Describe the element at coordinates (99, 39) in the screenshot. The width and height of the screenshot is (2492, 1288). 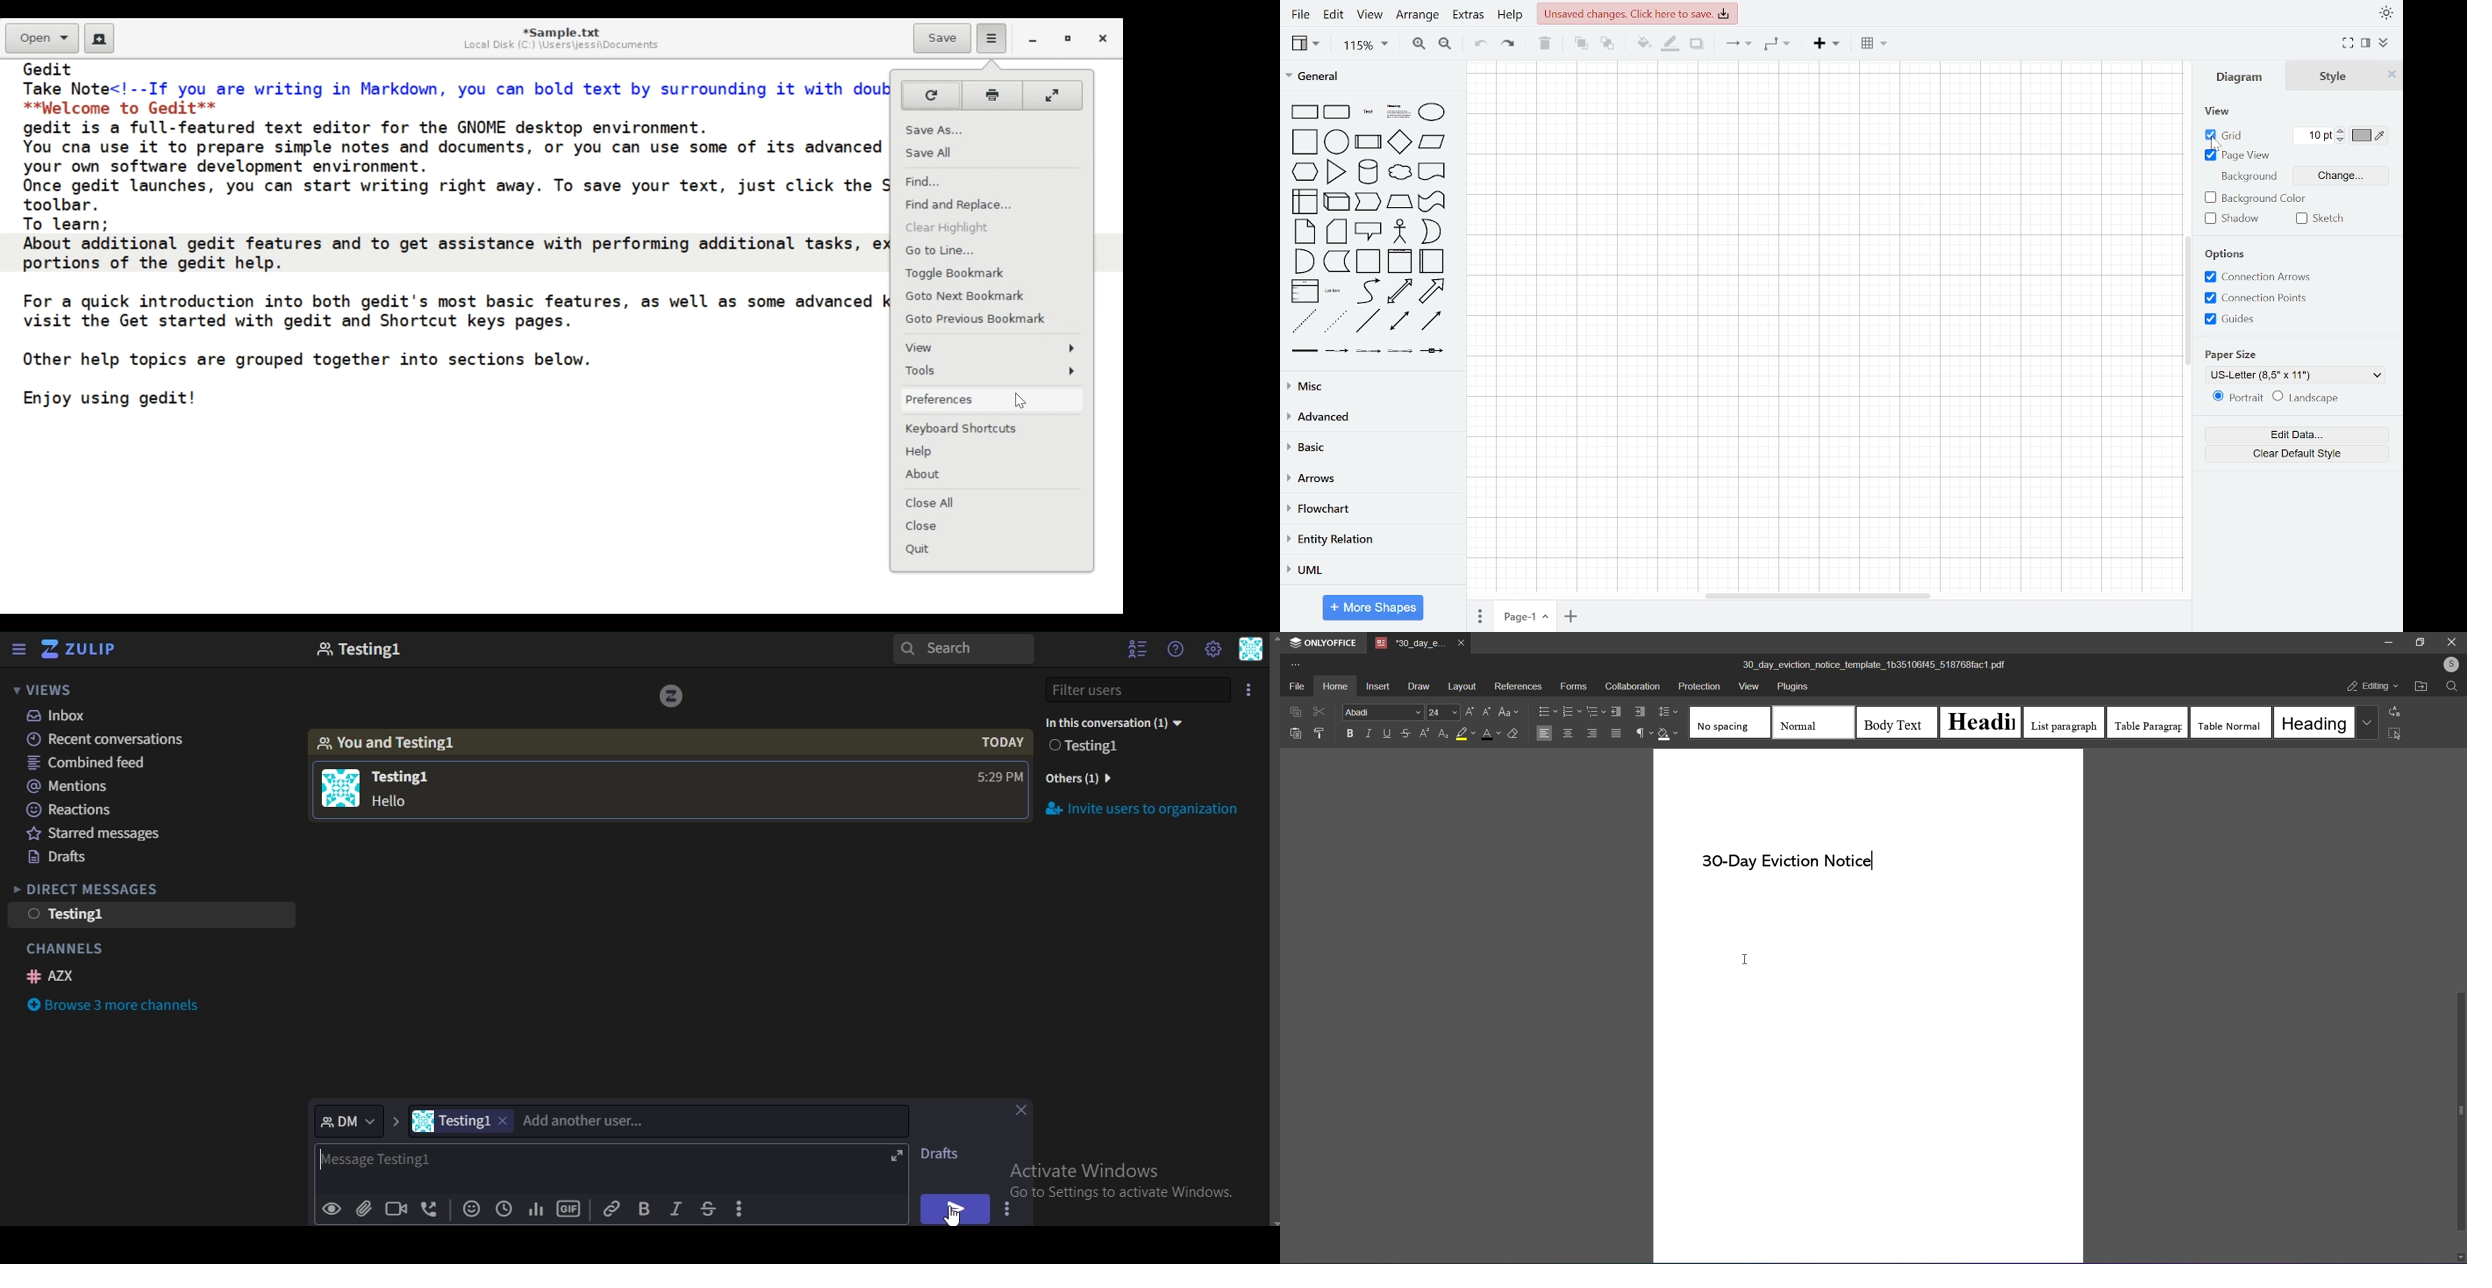
I see `Create a new document` at that location.